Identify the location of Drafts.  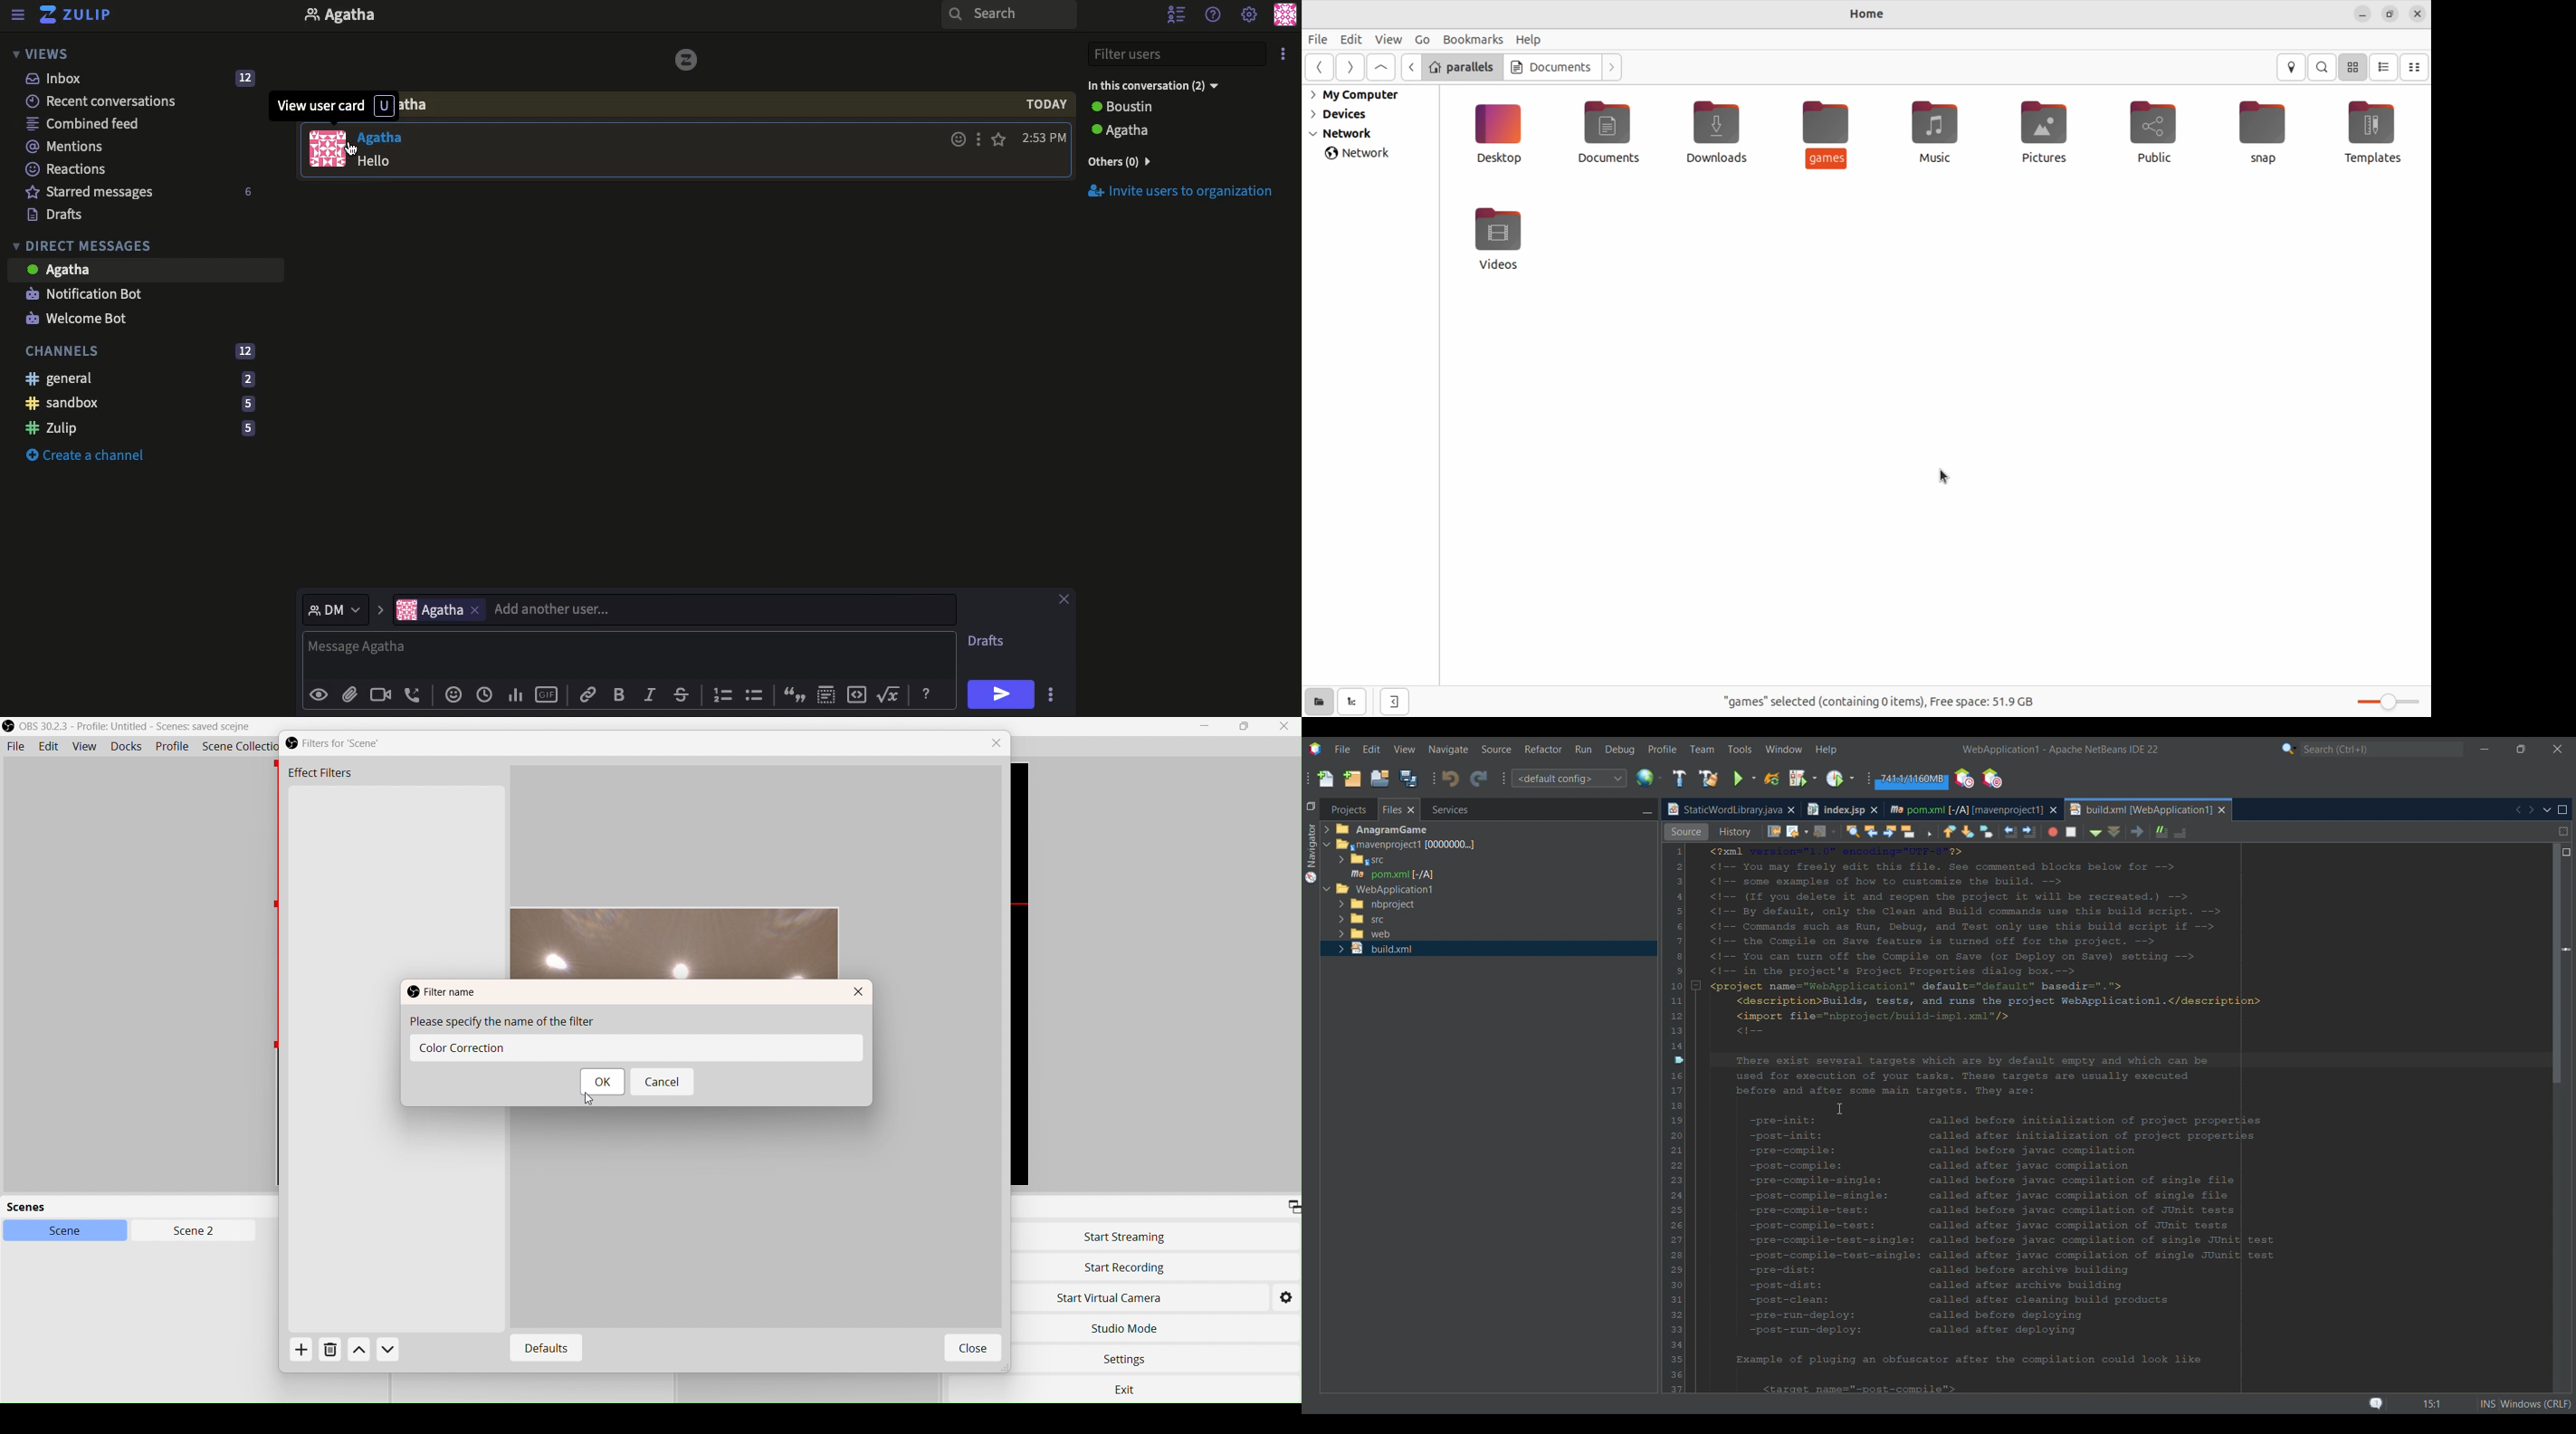
(987, 640).